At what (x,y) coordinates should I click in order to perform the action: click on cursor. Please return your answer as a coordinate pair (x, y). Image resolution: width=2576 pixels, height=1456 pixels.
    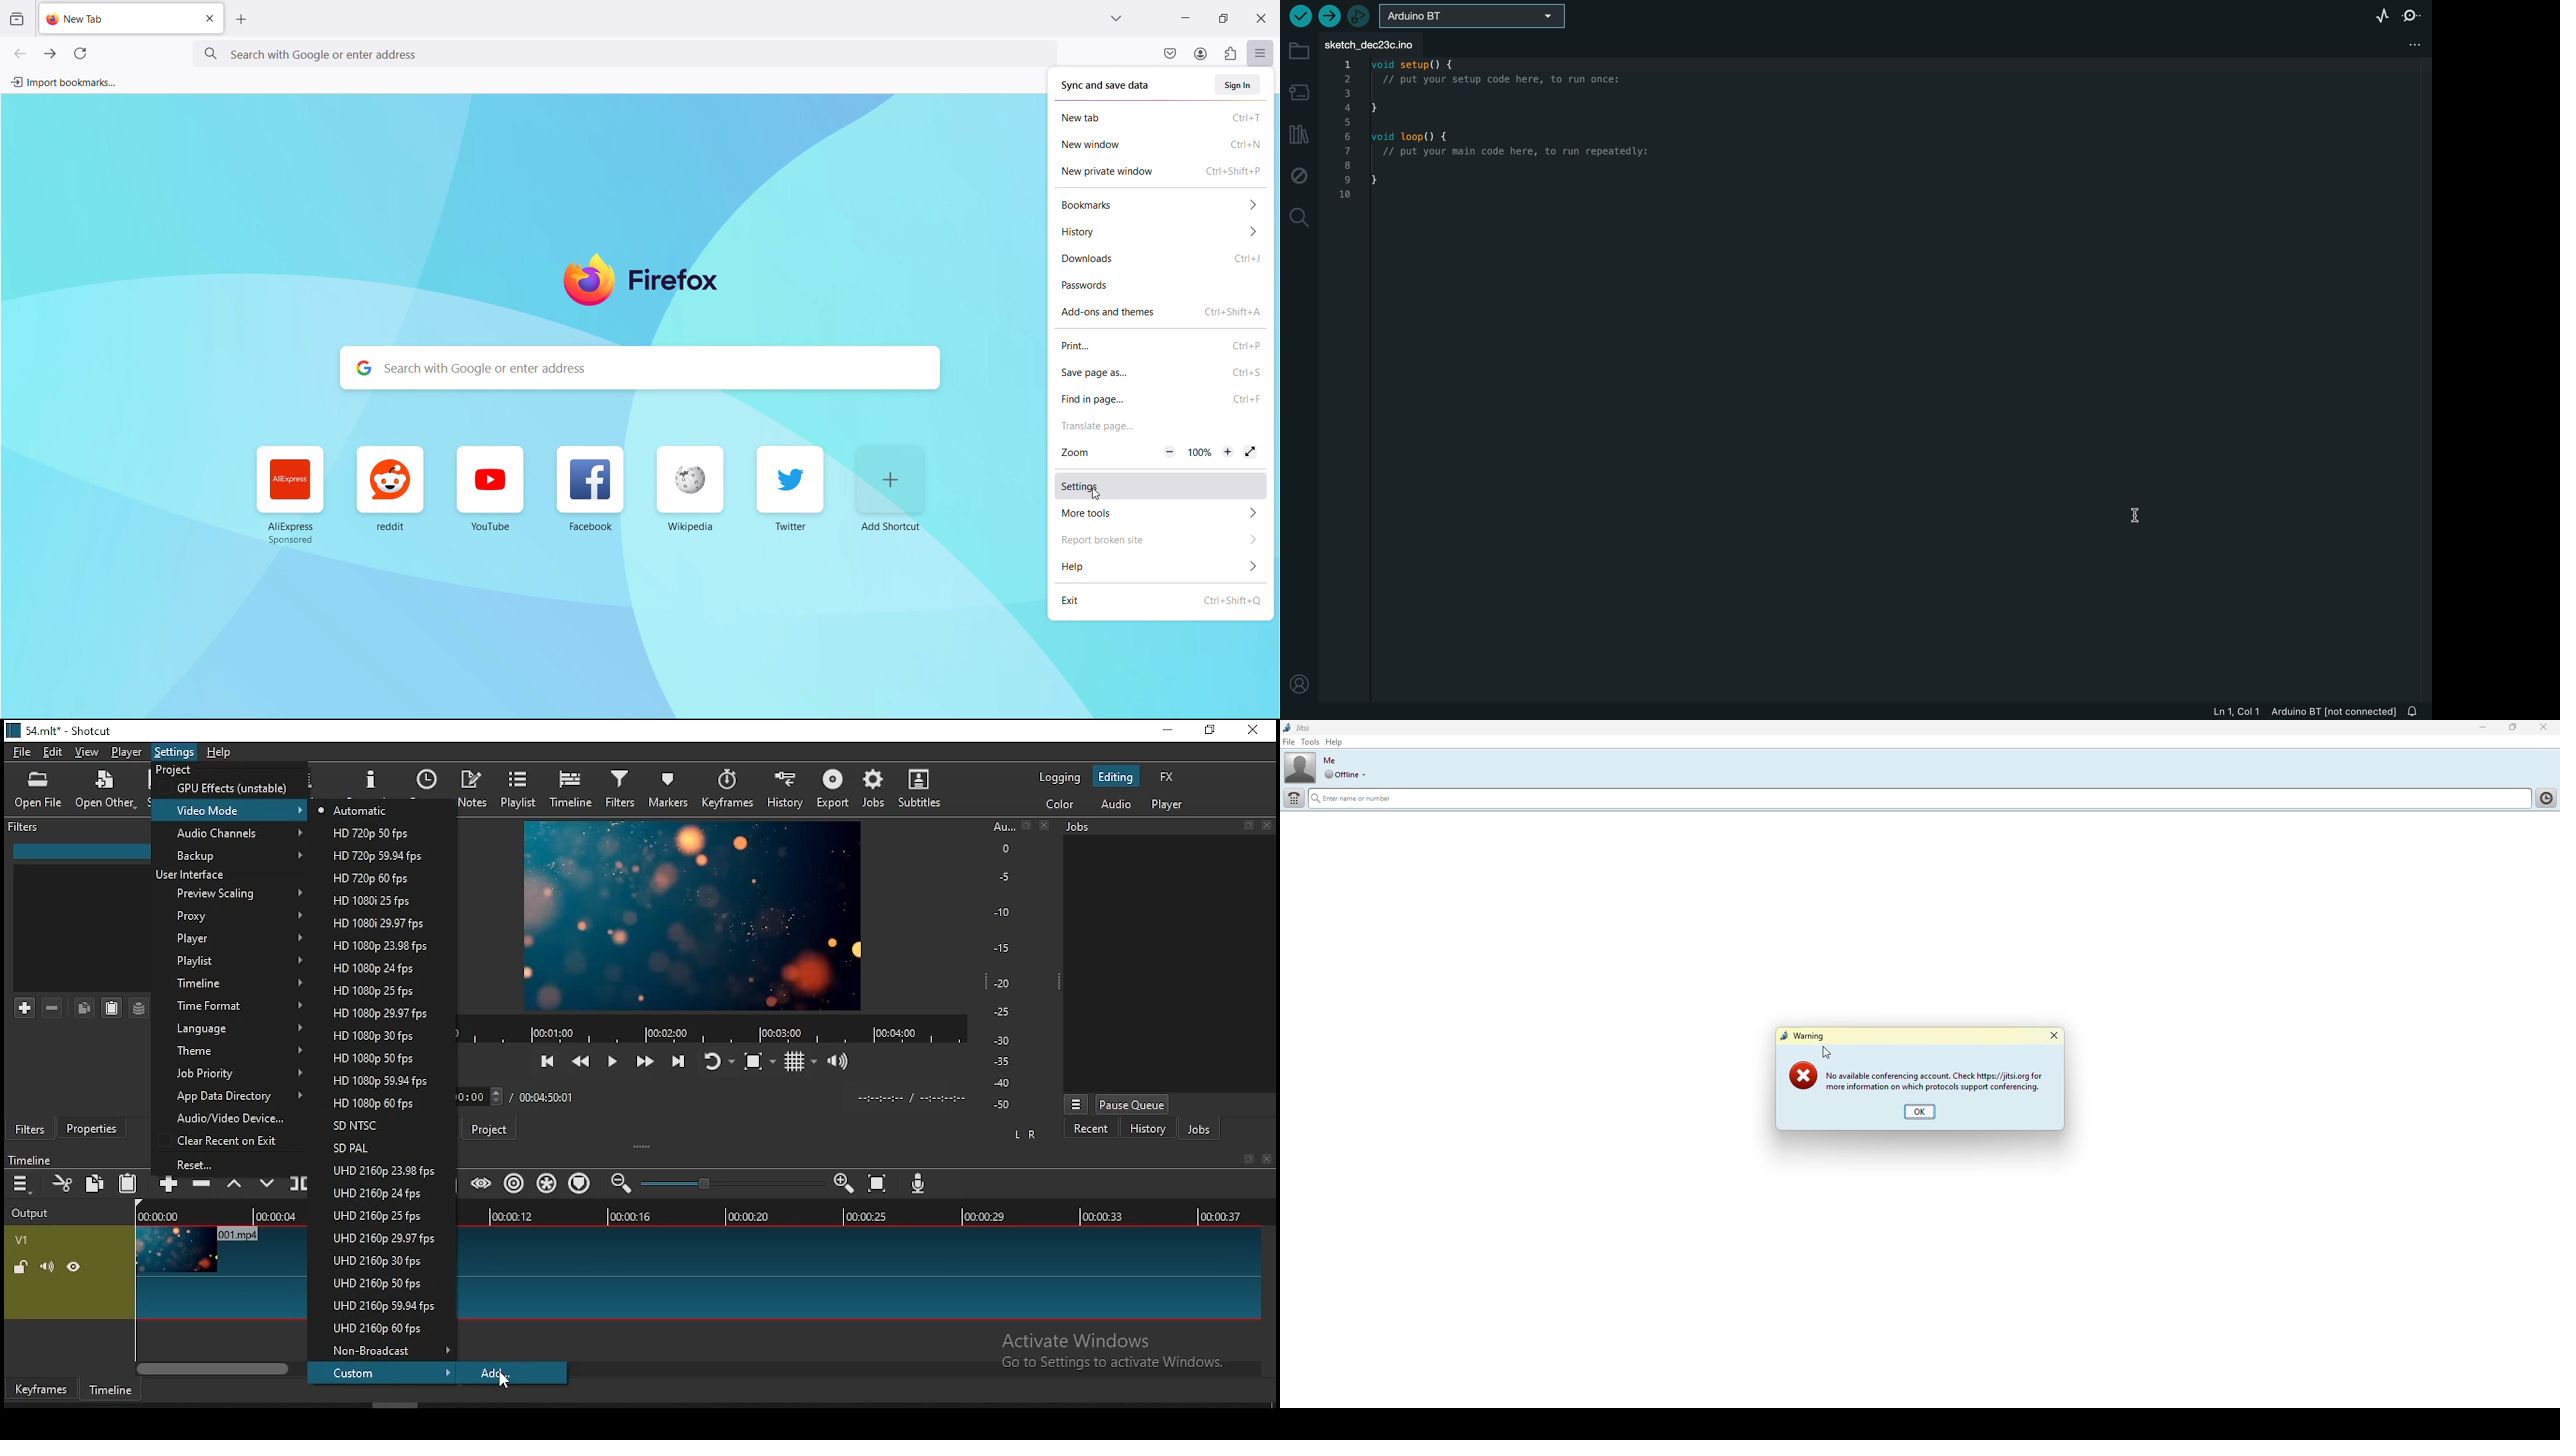
    Looking at the image, I should click on (507, 1382).